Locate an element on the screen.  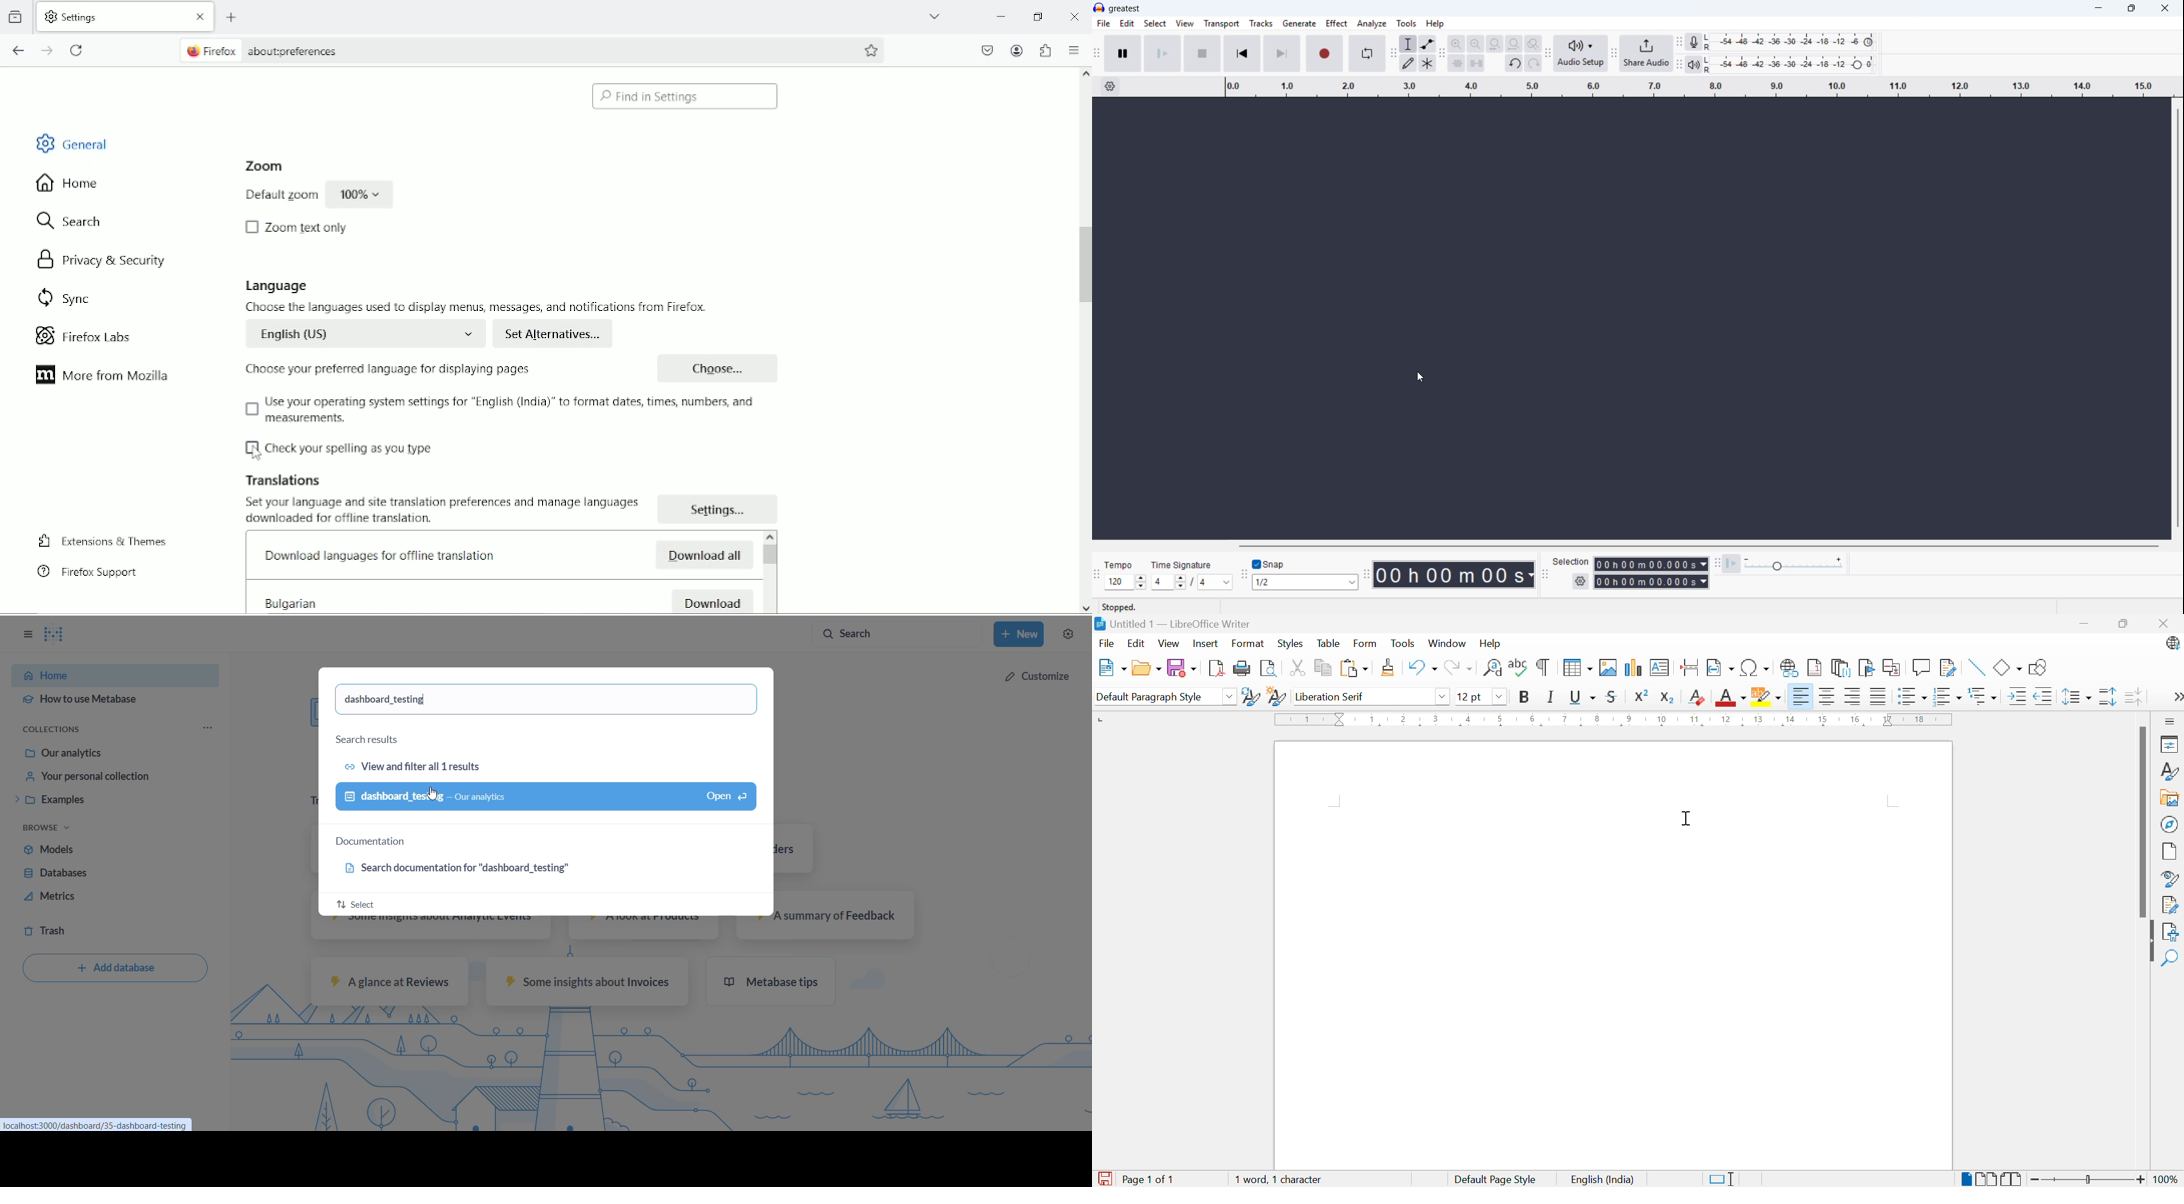
Firefox labs is located at coordinates (83, 335).